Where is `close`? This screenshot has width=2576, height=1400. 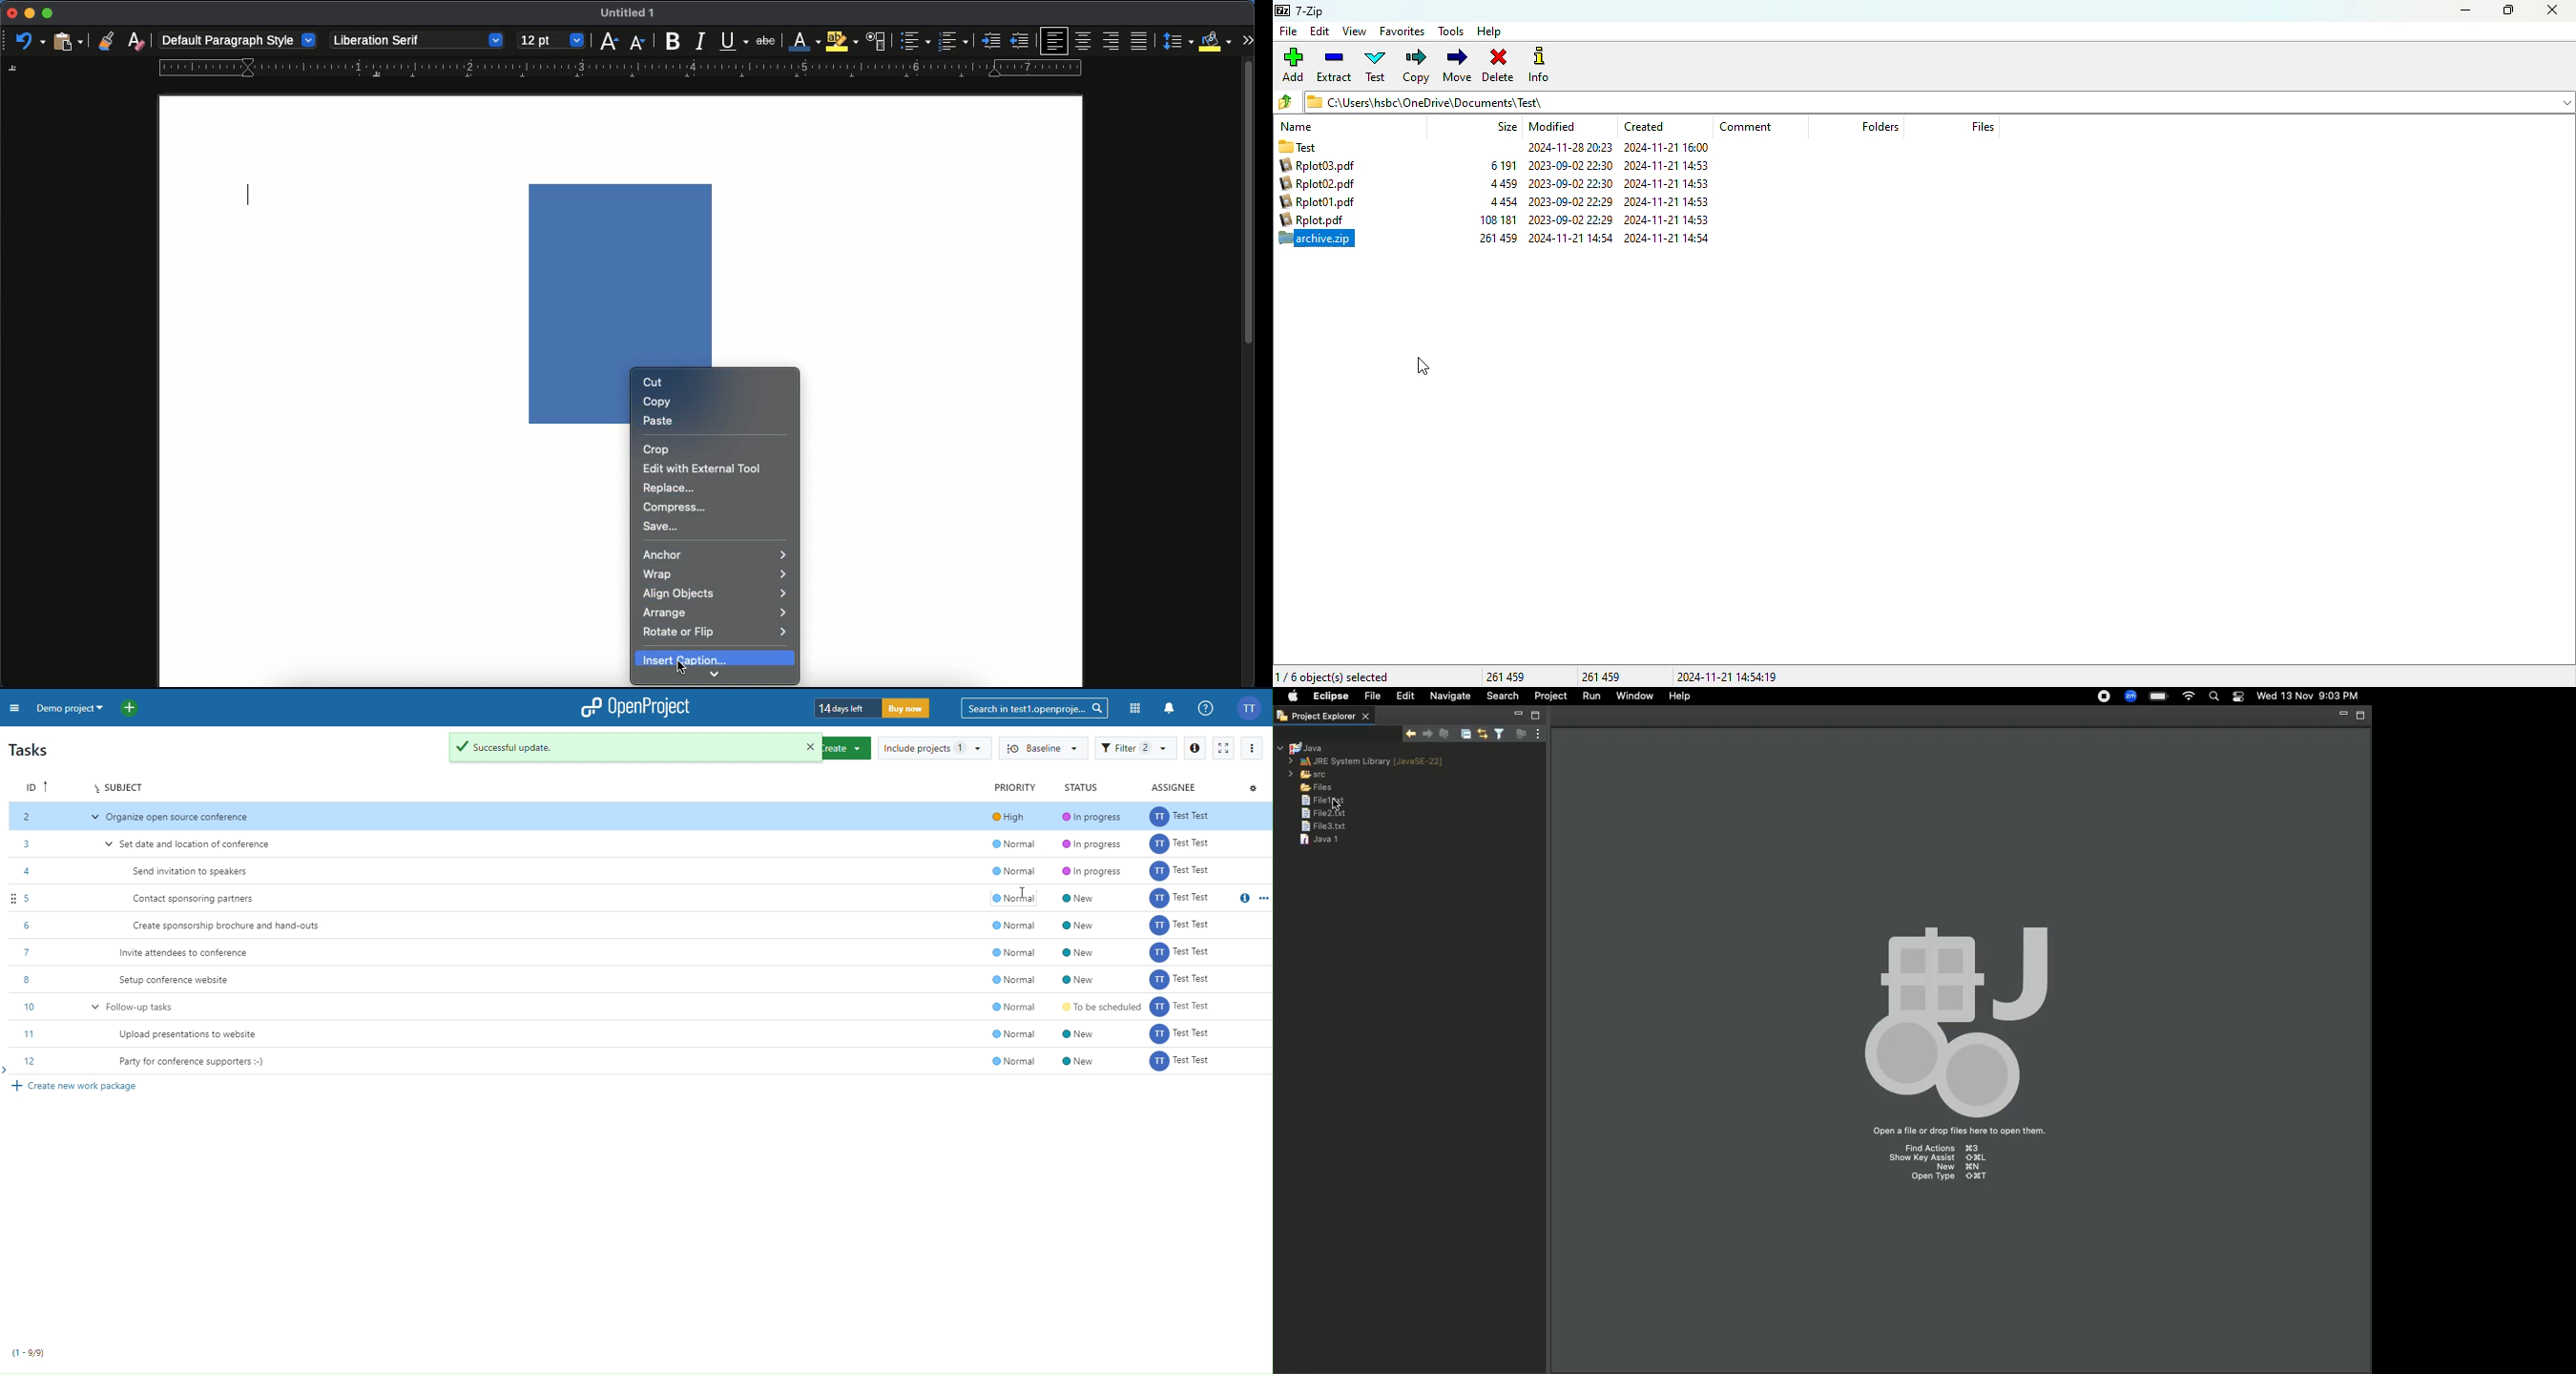 close is located at coordinates (10, 14).